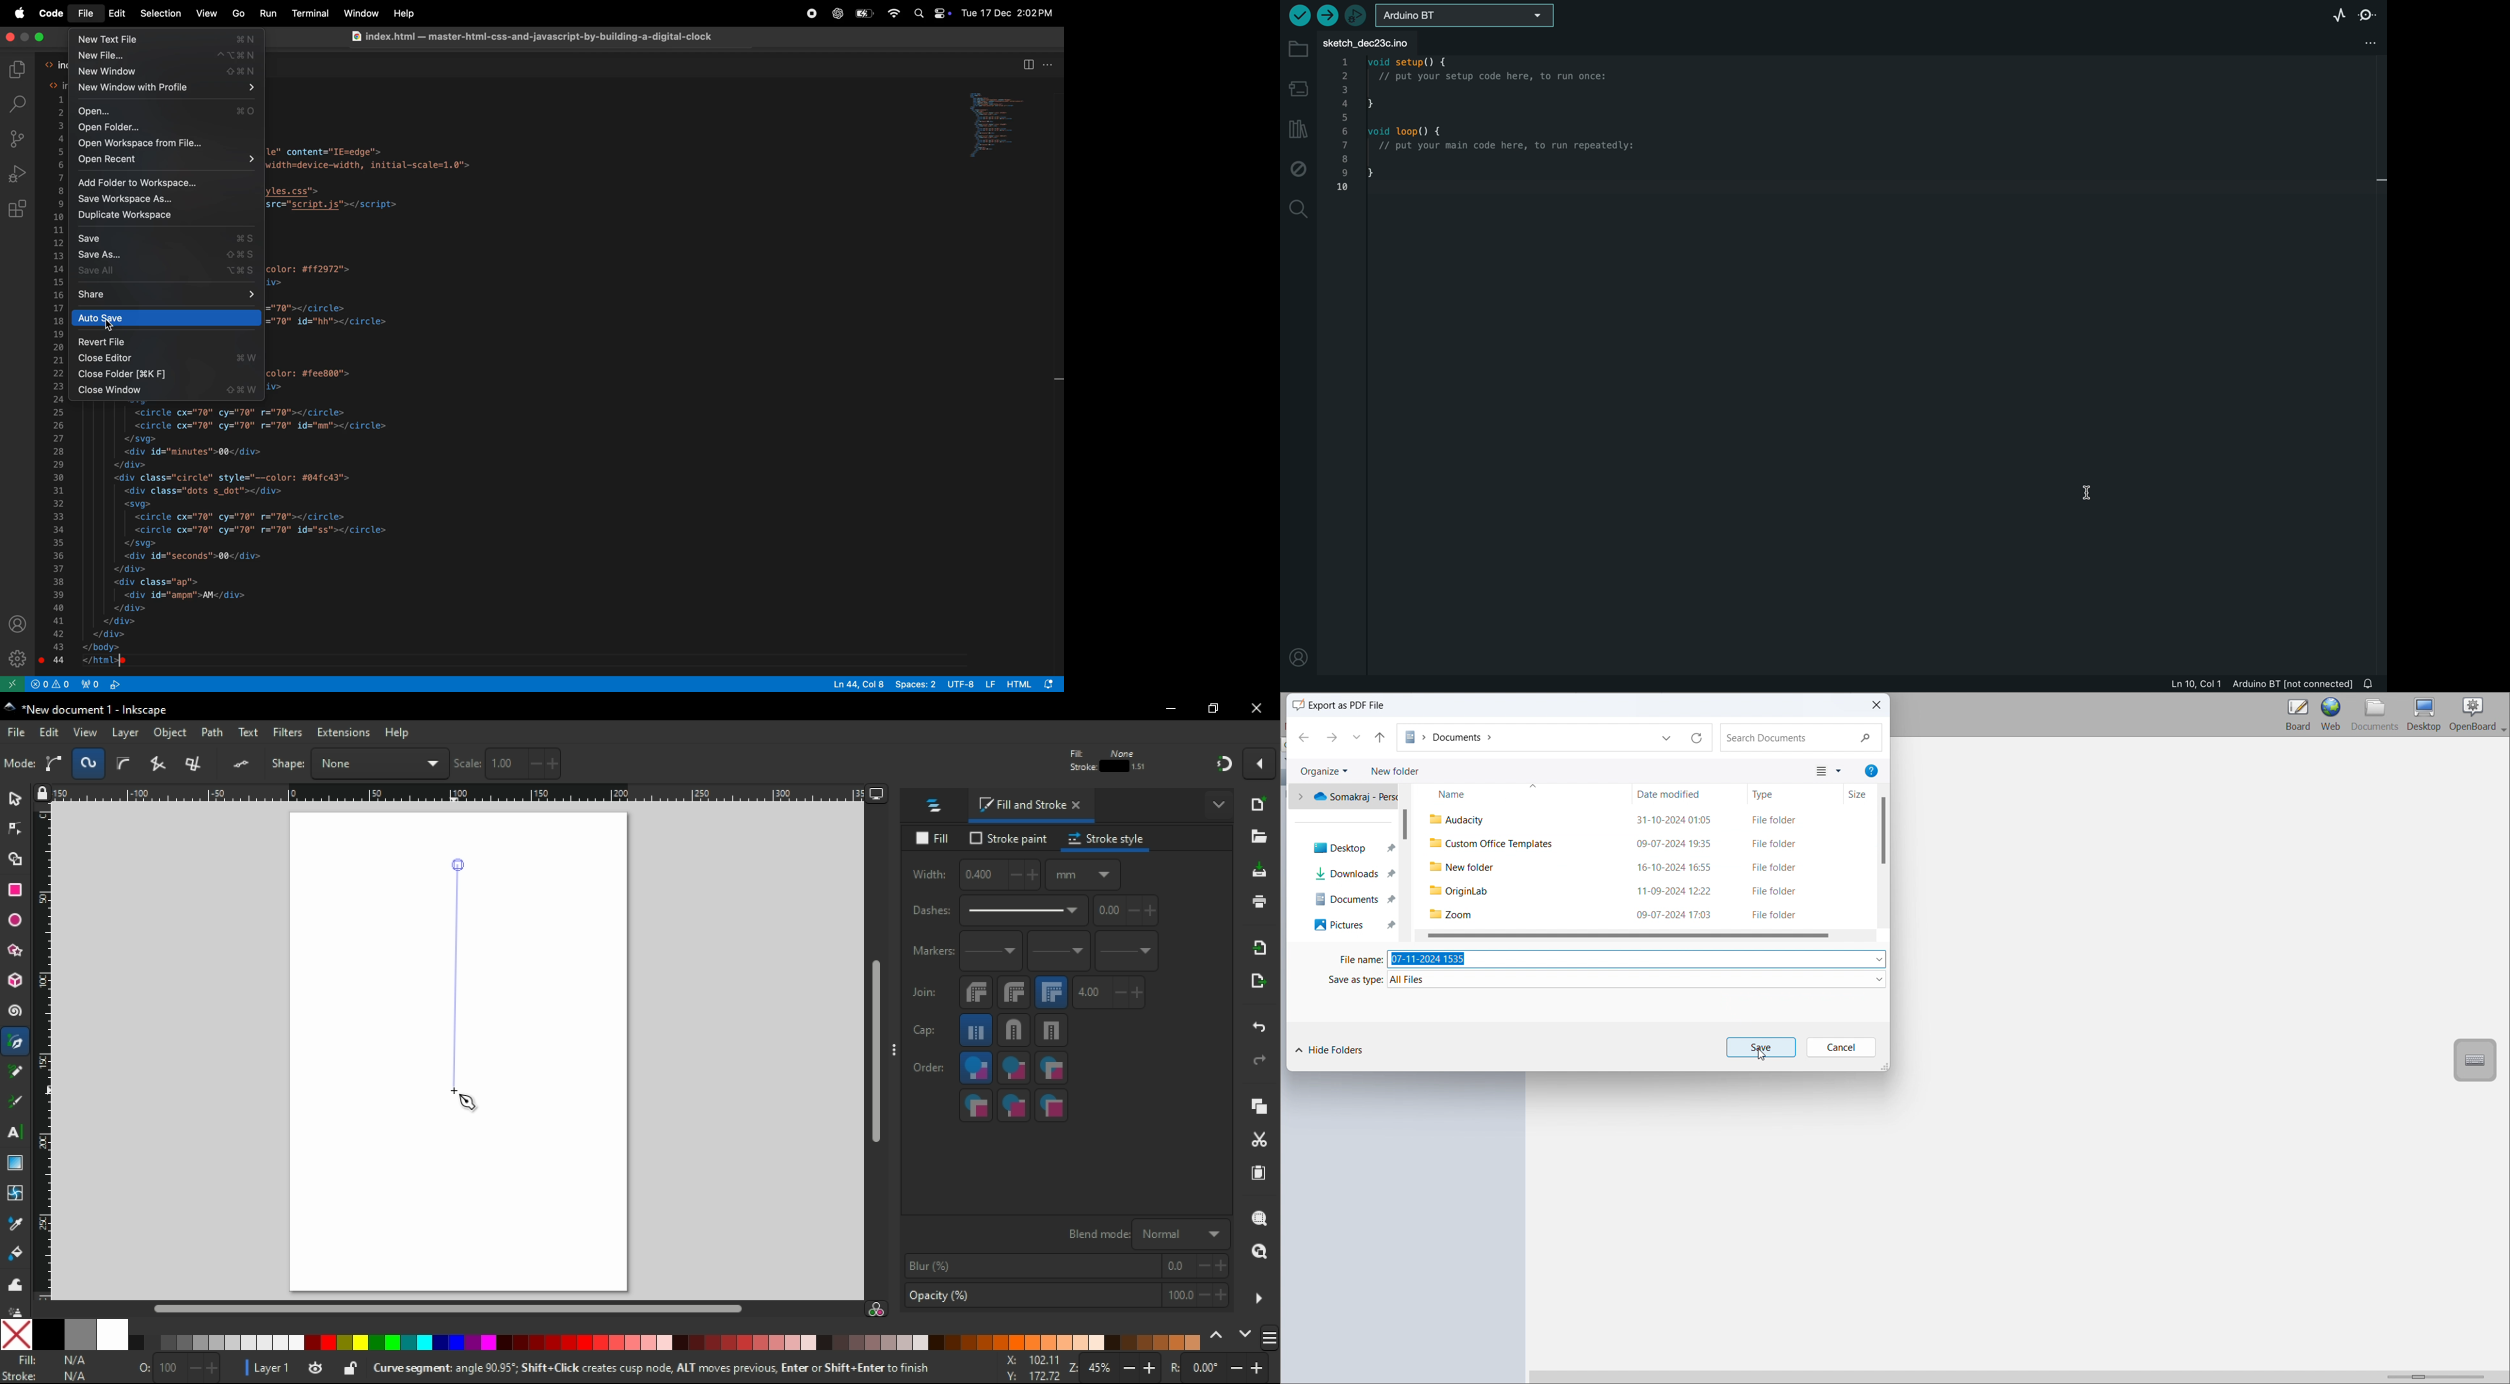 The width and height of the screenshot is (2520, 1400). Describe the element at coordinates (522, 764) in the screenshot. I see `horizontal coordinates` at that location.